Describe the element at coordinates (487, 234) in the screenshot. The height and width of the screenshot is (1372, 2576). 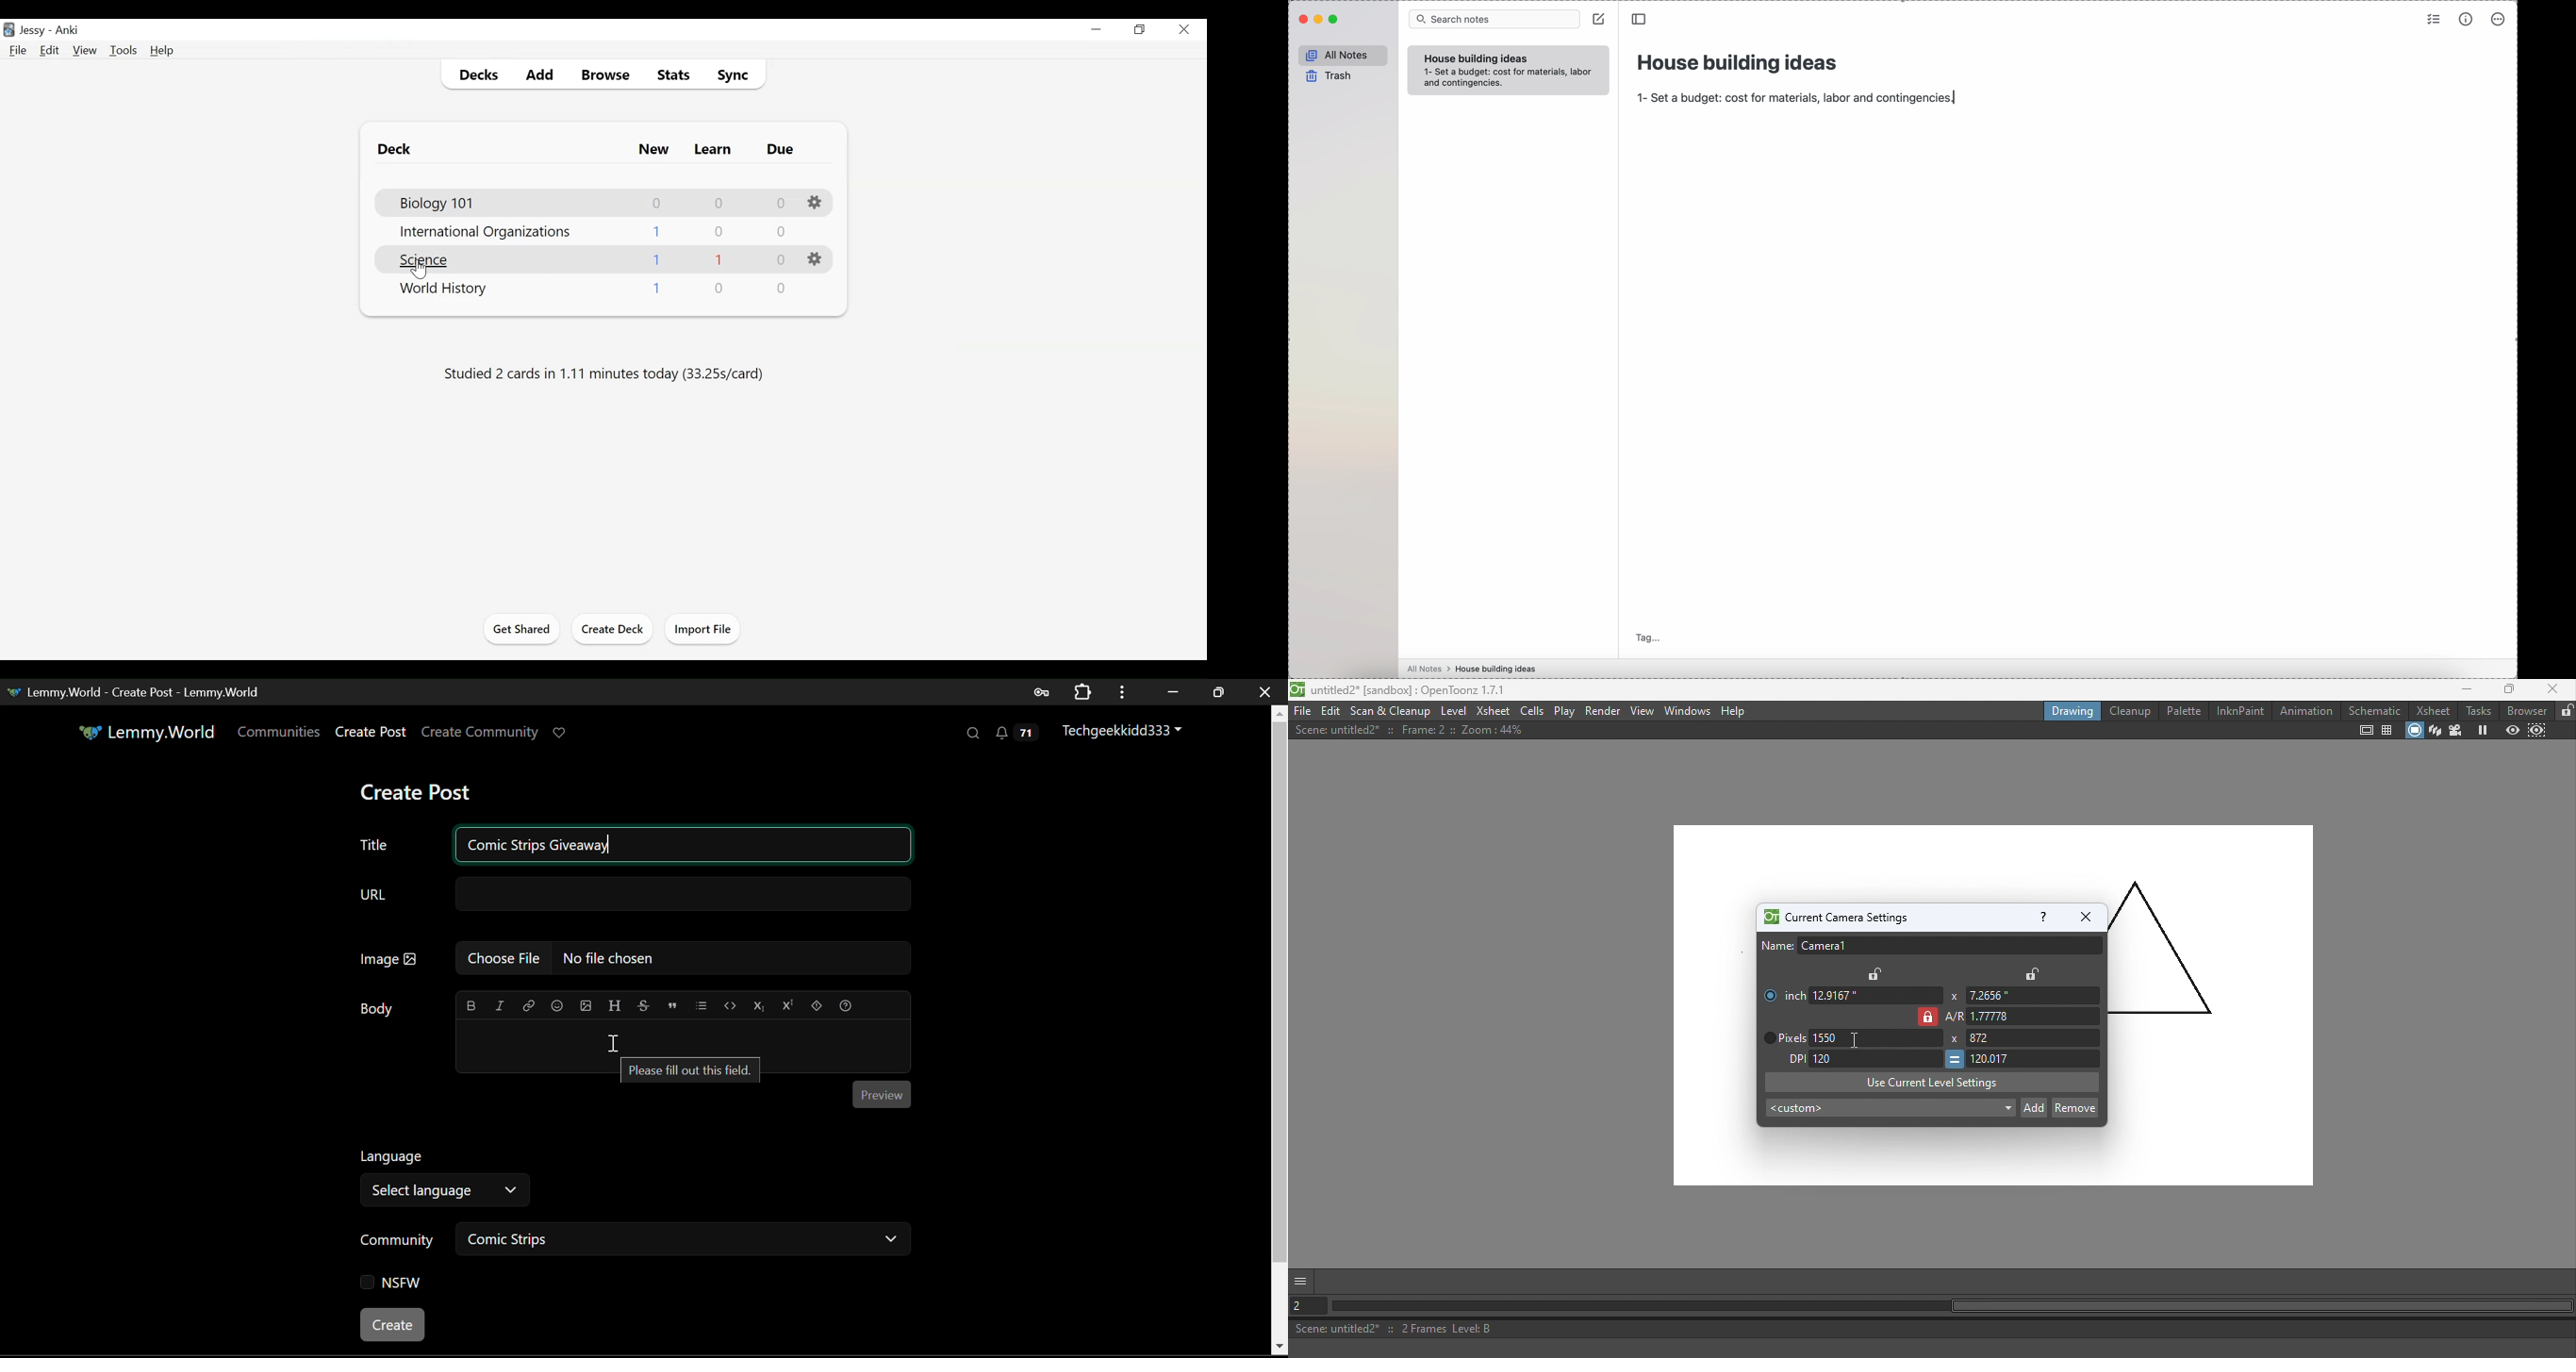
I see `Deck Name` at that location.